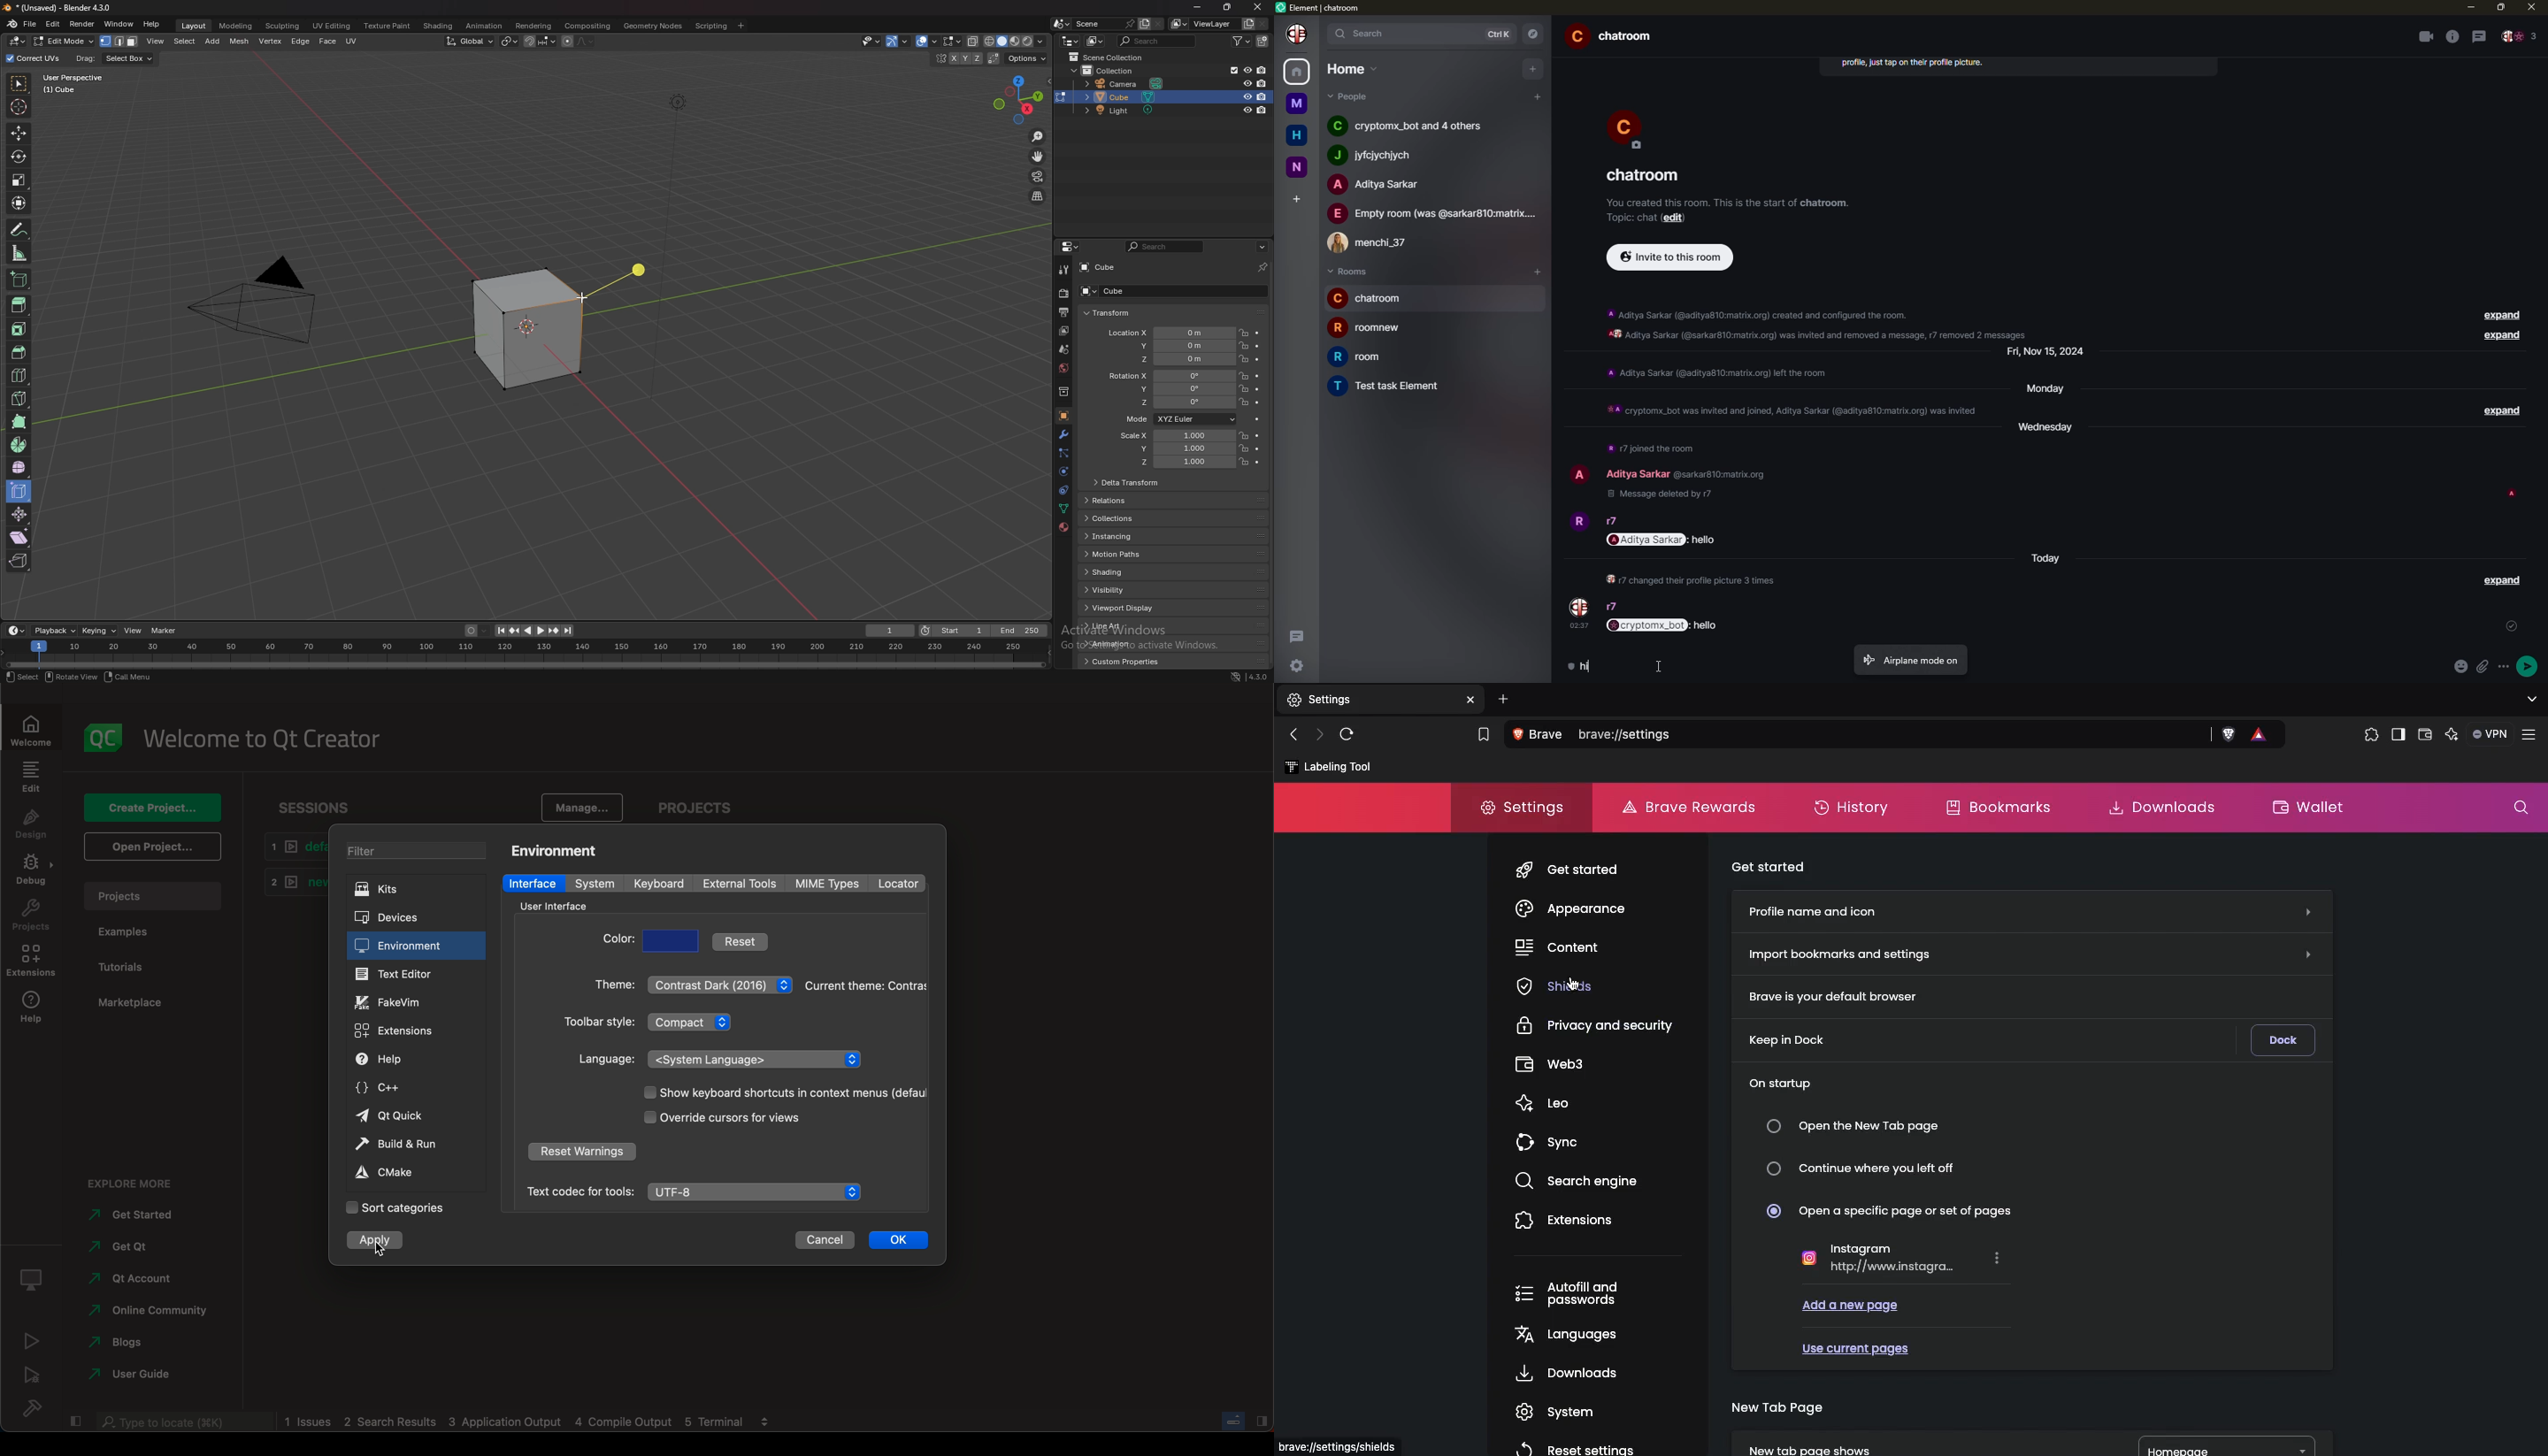 Image resolution: width=2548 pixels, height=1456 pixels. Describe the element at coordinates (1065, 434) in the screenshot. I see `modifier` at that location.